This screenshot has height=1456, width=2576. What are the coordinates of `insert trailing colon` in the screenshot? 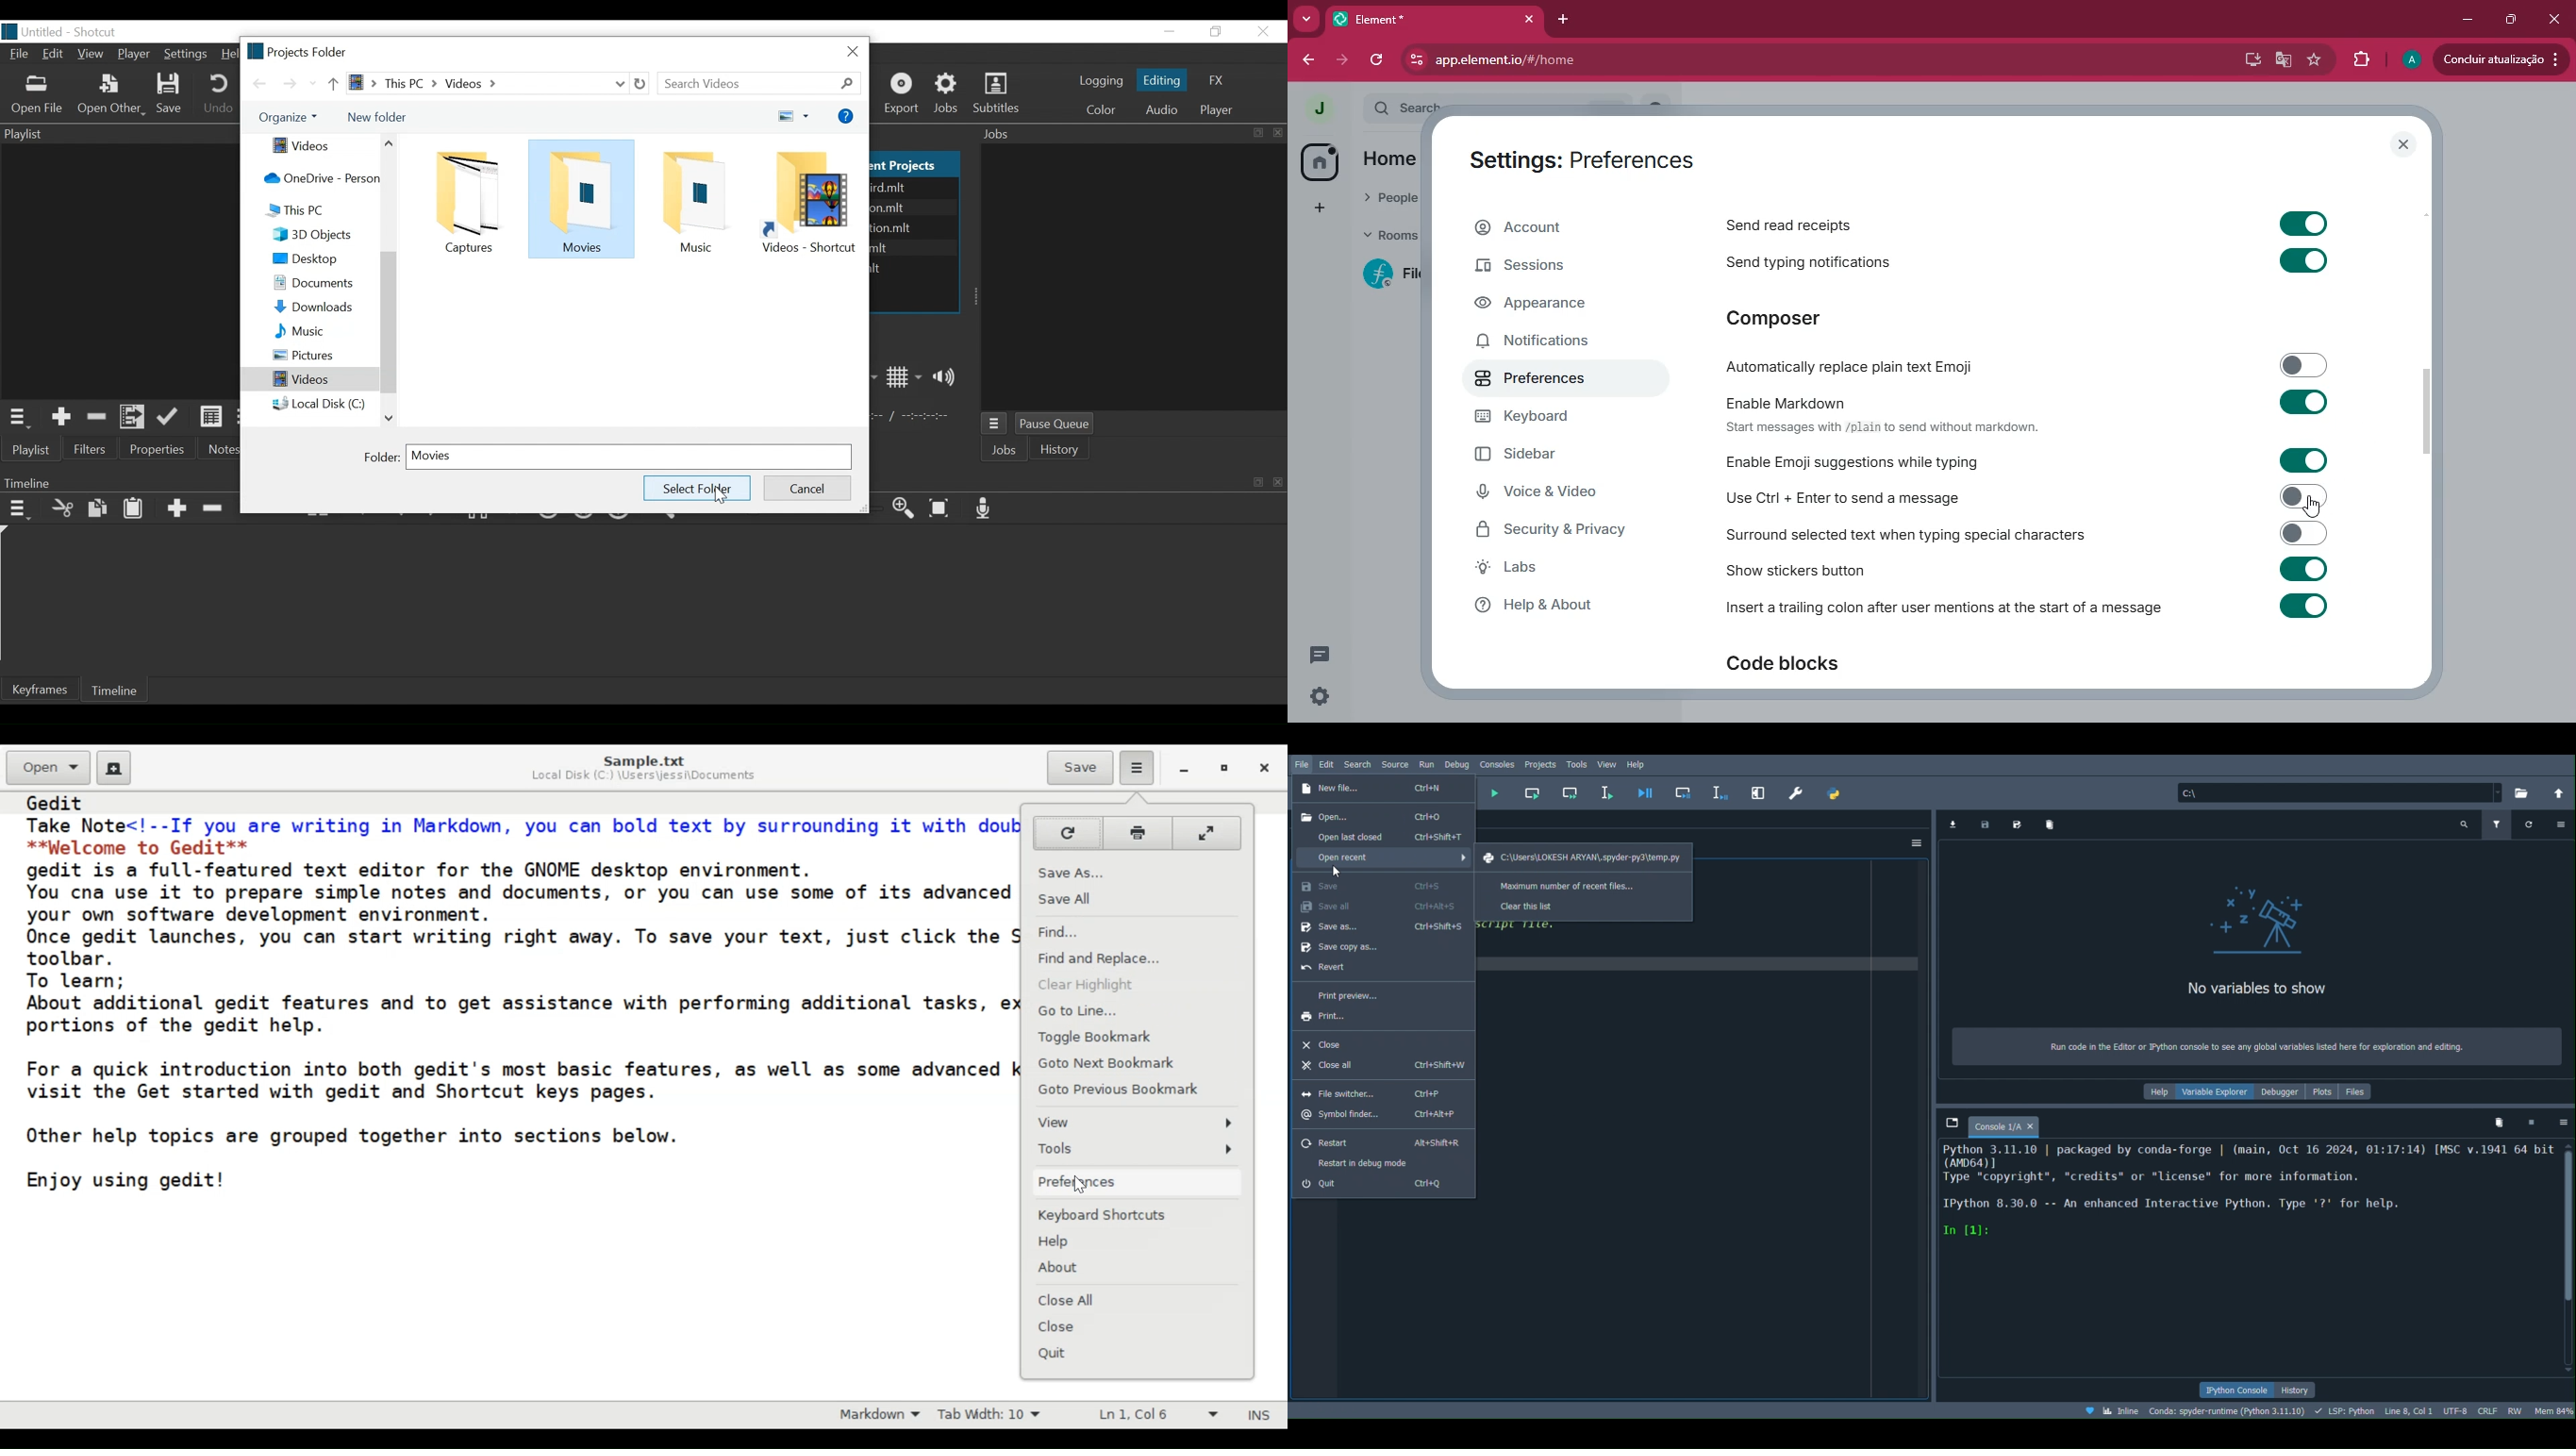 It's located at (1942, 609).